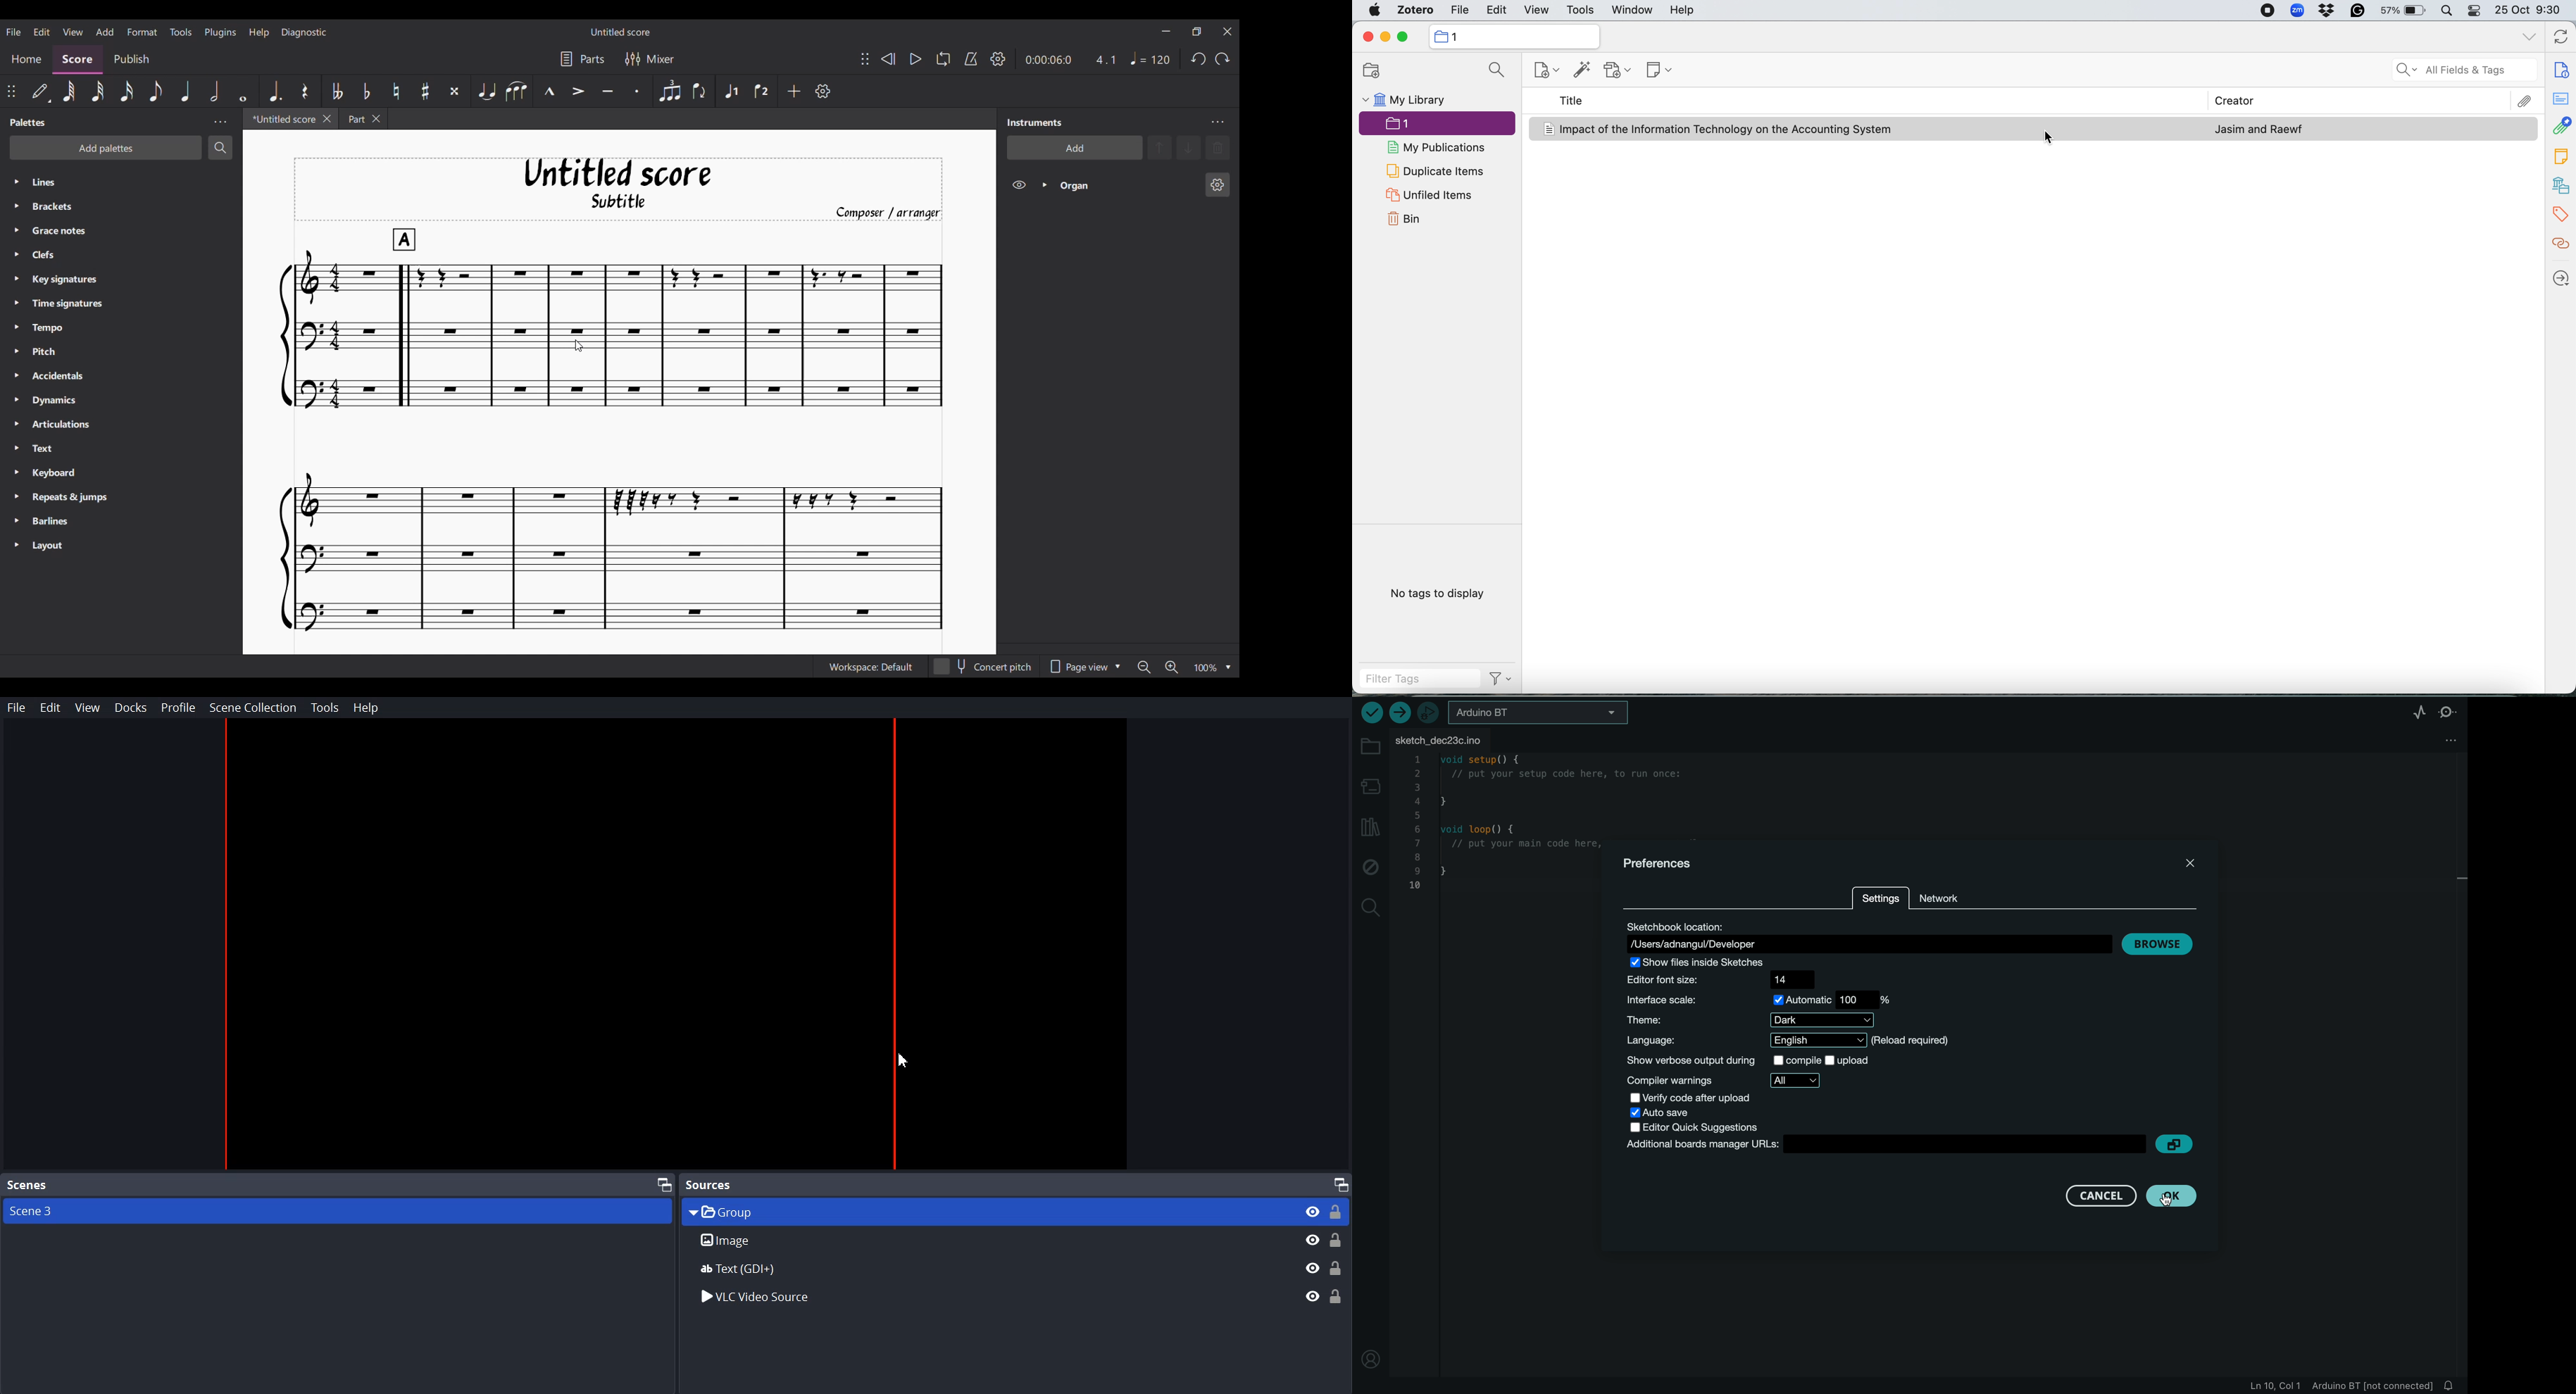  Describe the element at coordinates (454, 92) in the screenshot. I see `Toggle double sharp` at that location.